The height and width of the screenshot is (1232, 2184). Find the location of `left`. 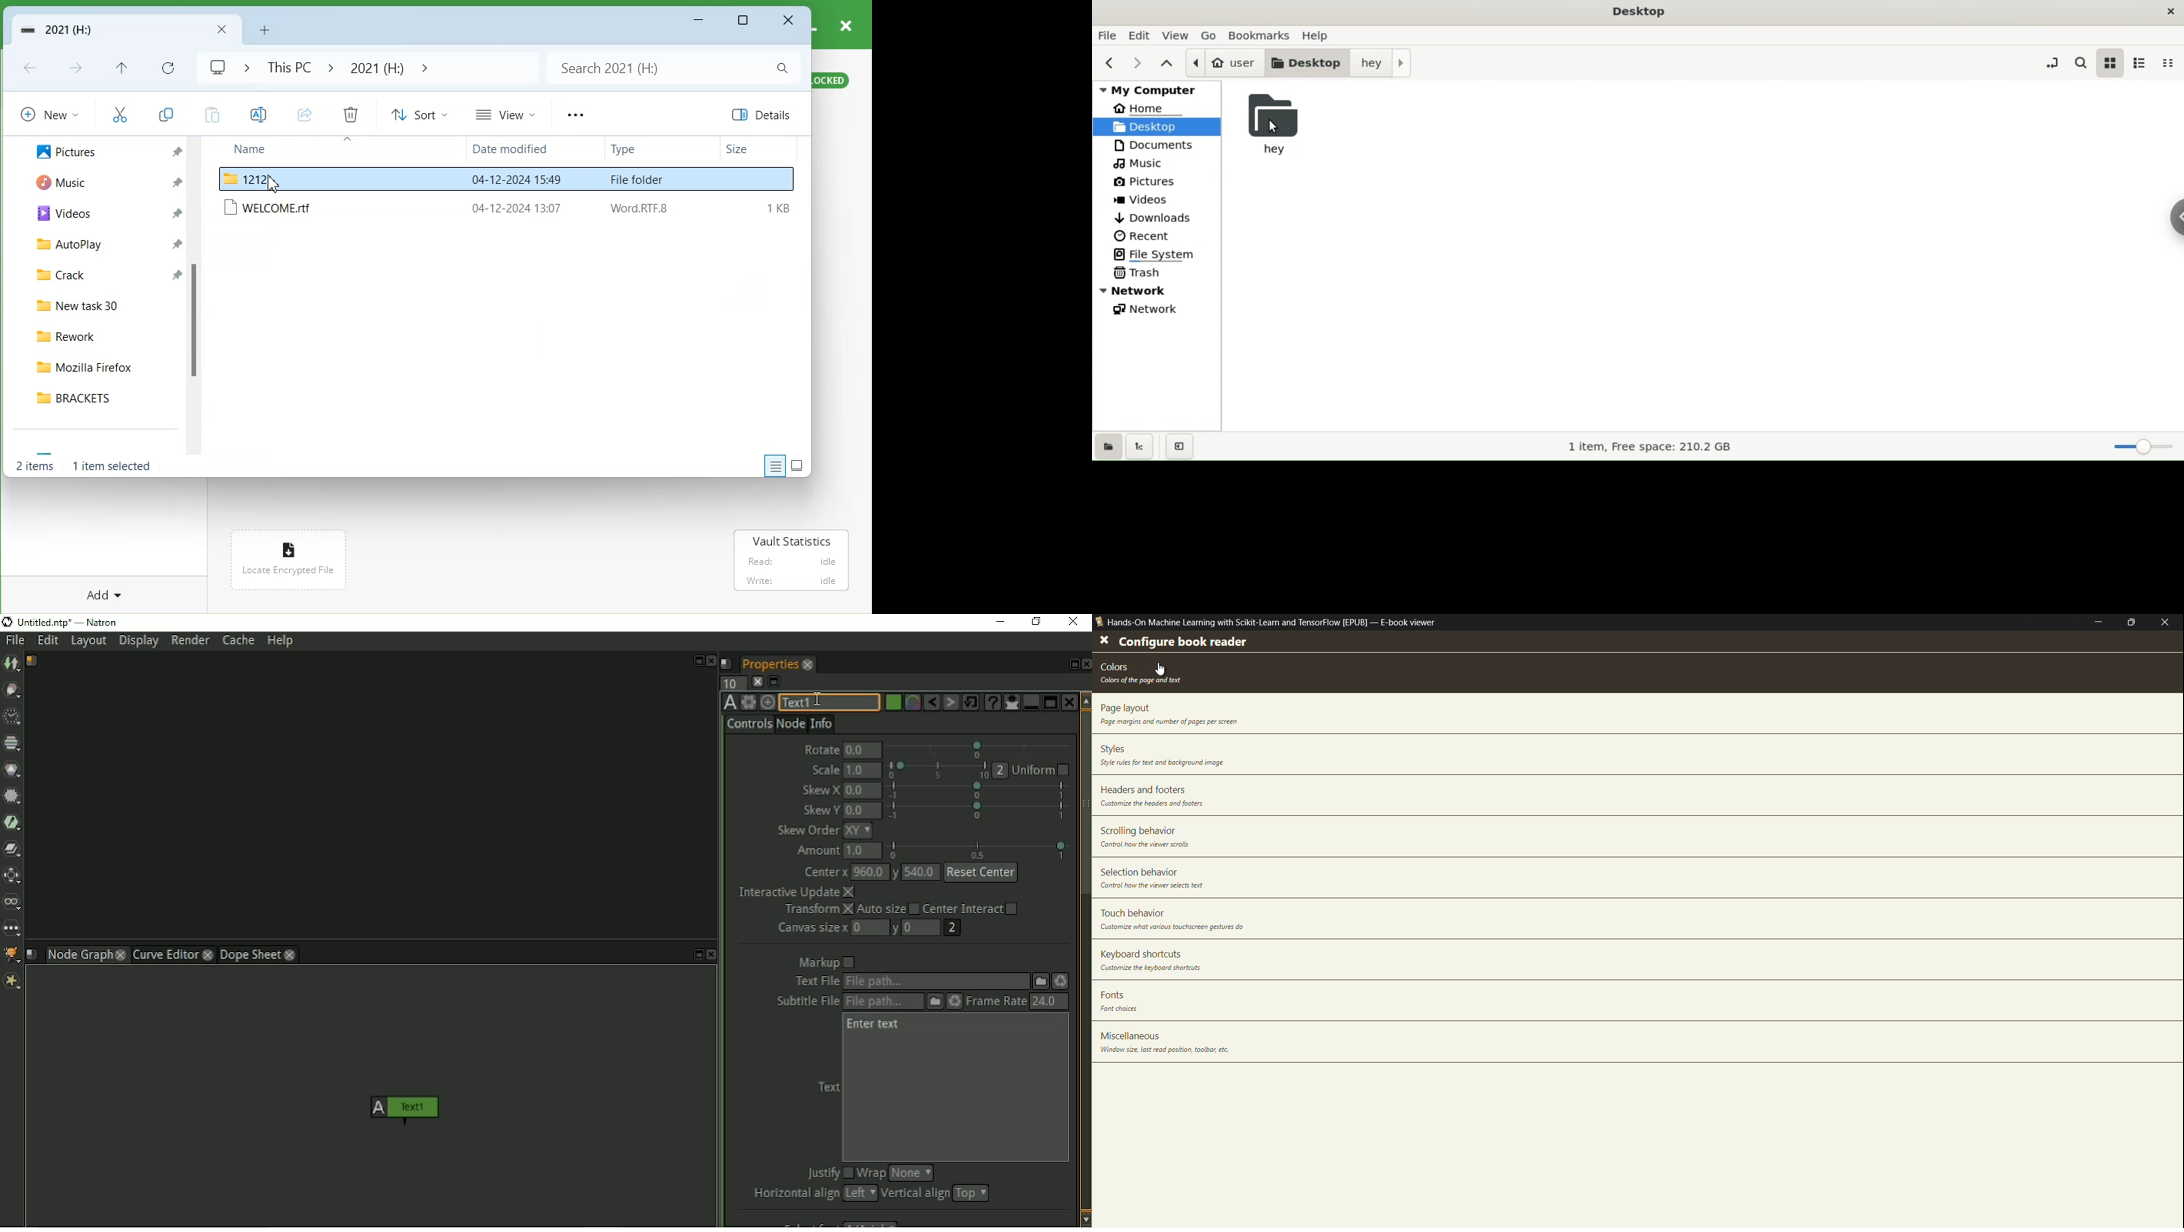

left is located at coordinates (858, 1193).